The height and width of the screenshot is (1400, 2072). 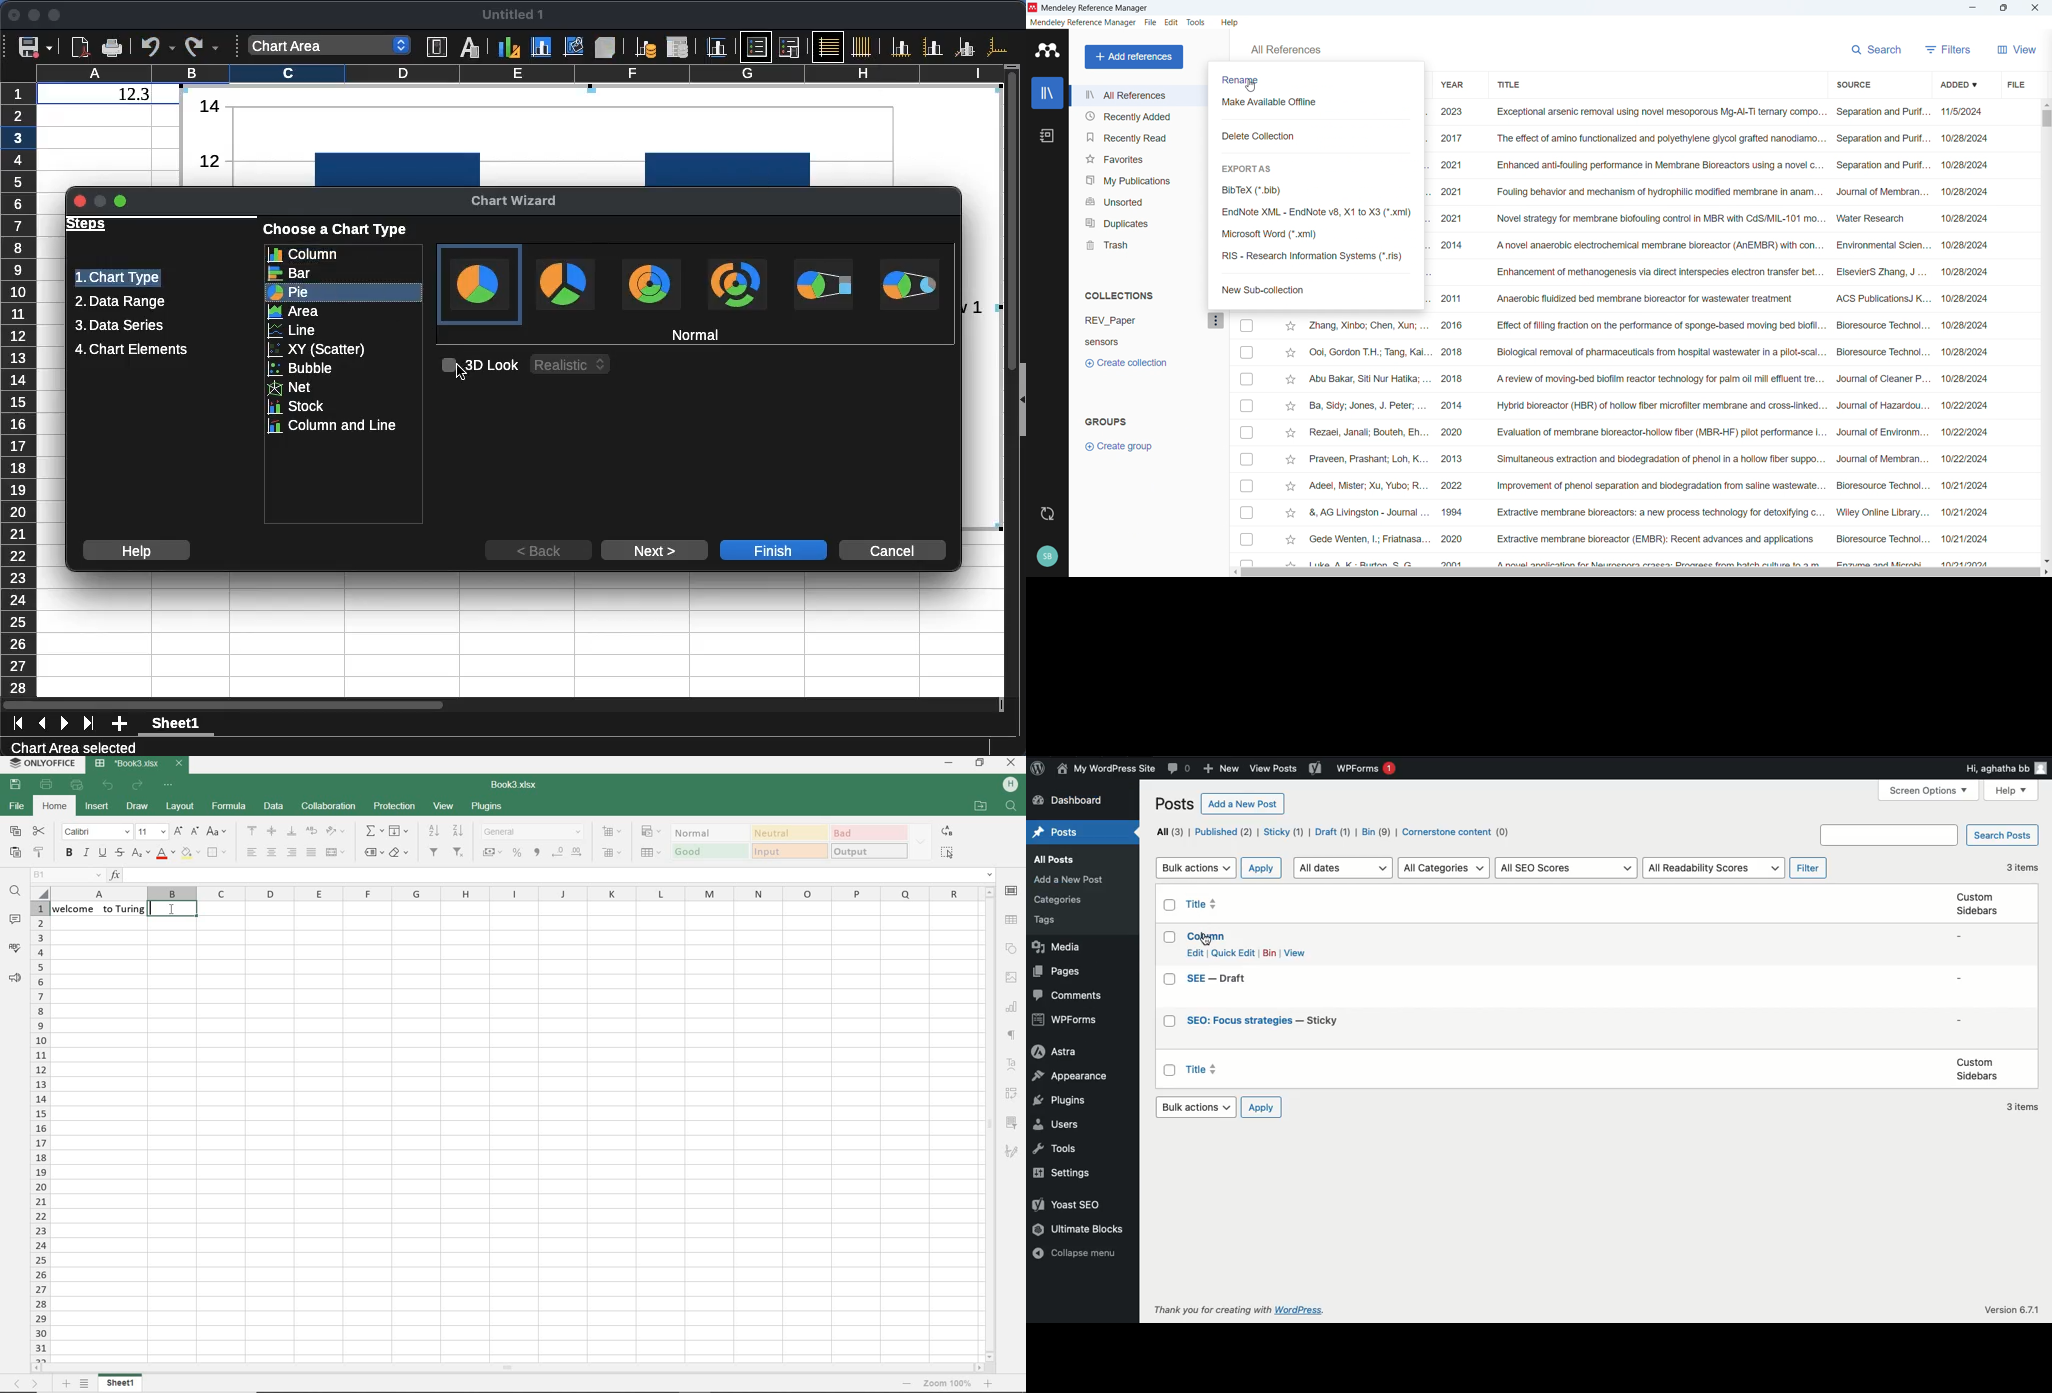 I want to click on column , so click(x=519, y=72).